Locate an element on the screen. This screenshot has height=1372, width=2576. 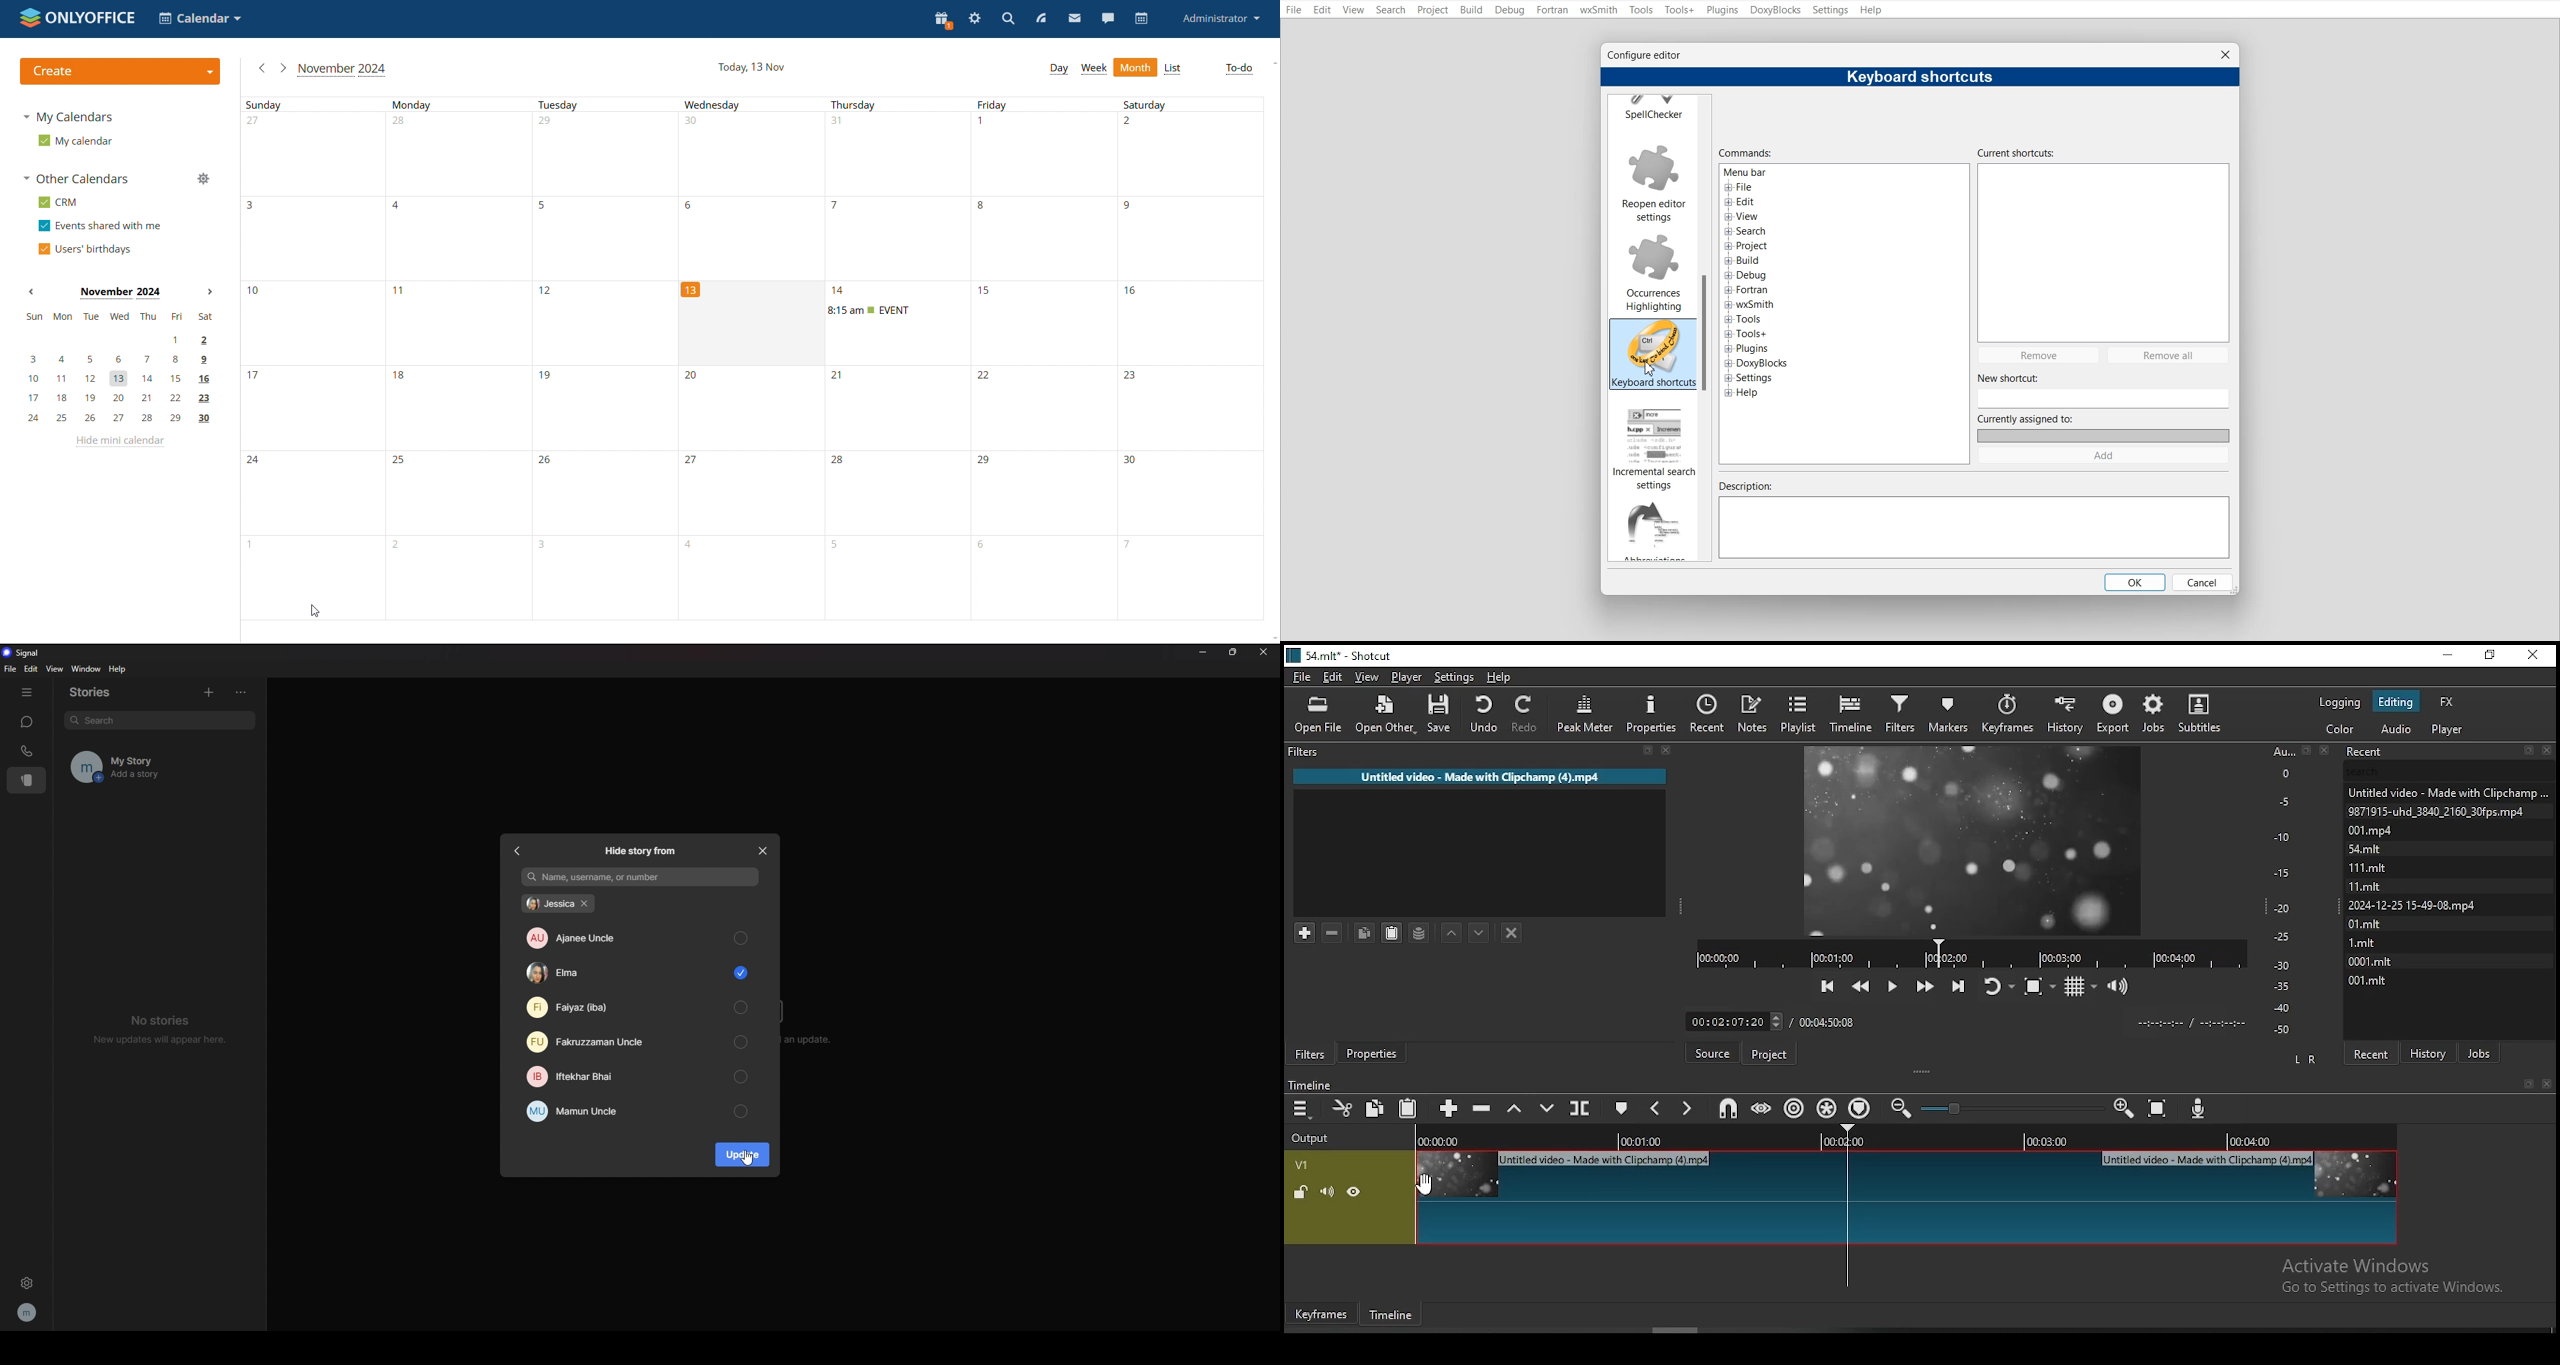
search is located at coordinates (154, 719).